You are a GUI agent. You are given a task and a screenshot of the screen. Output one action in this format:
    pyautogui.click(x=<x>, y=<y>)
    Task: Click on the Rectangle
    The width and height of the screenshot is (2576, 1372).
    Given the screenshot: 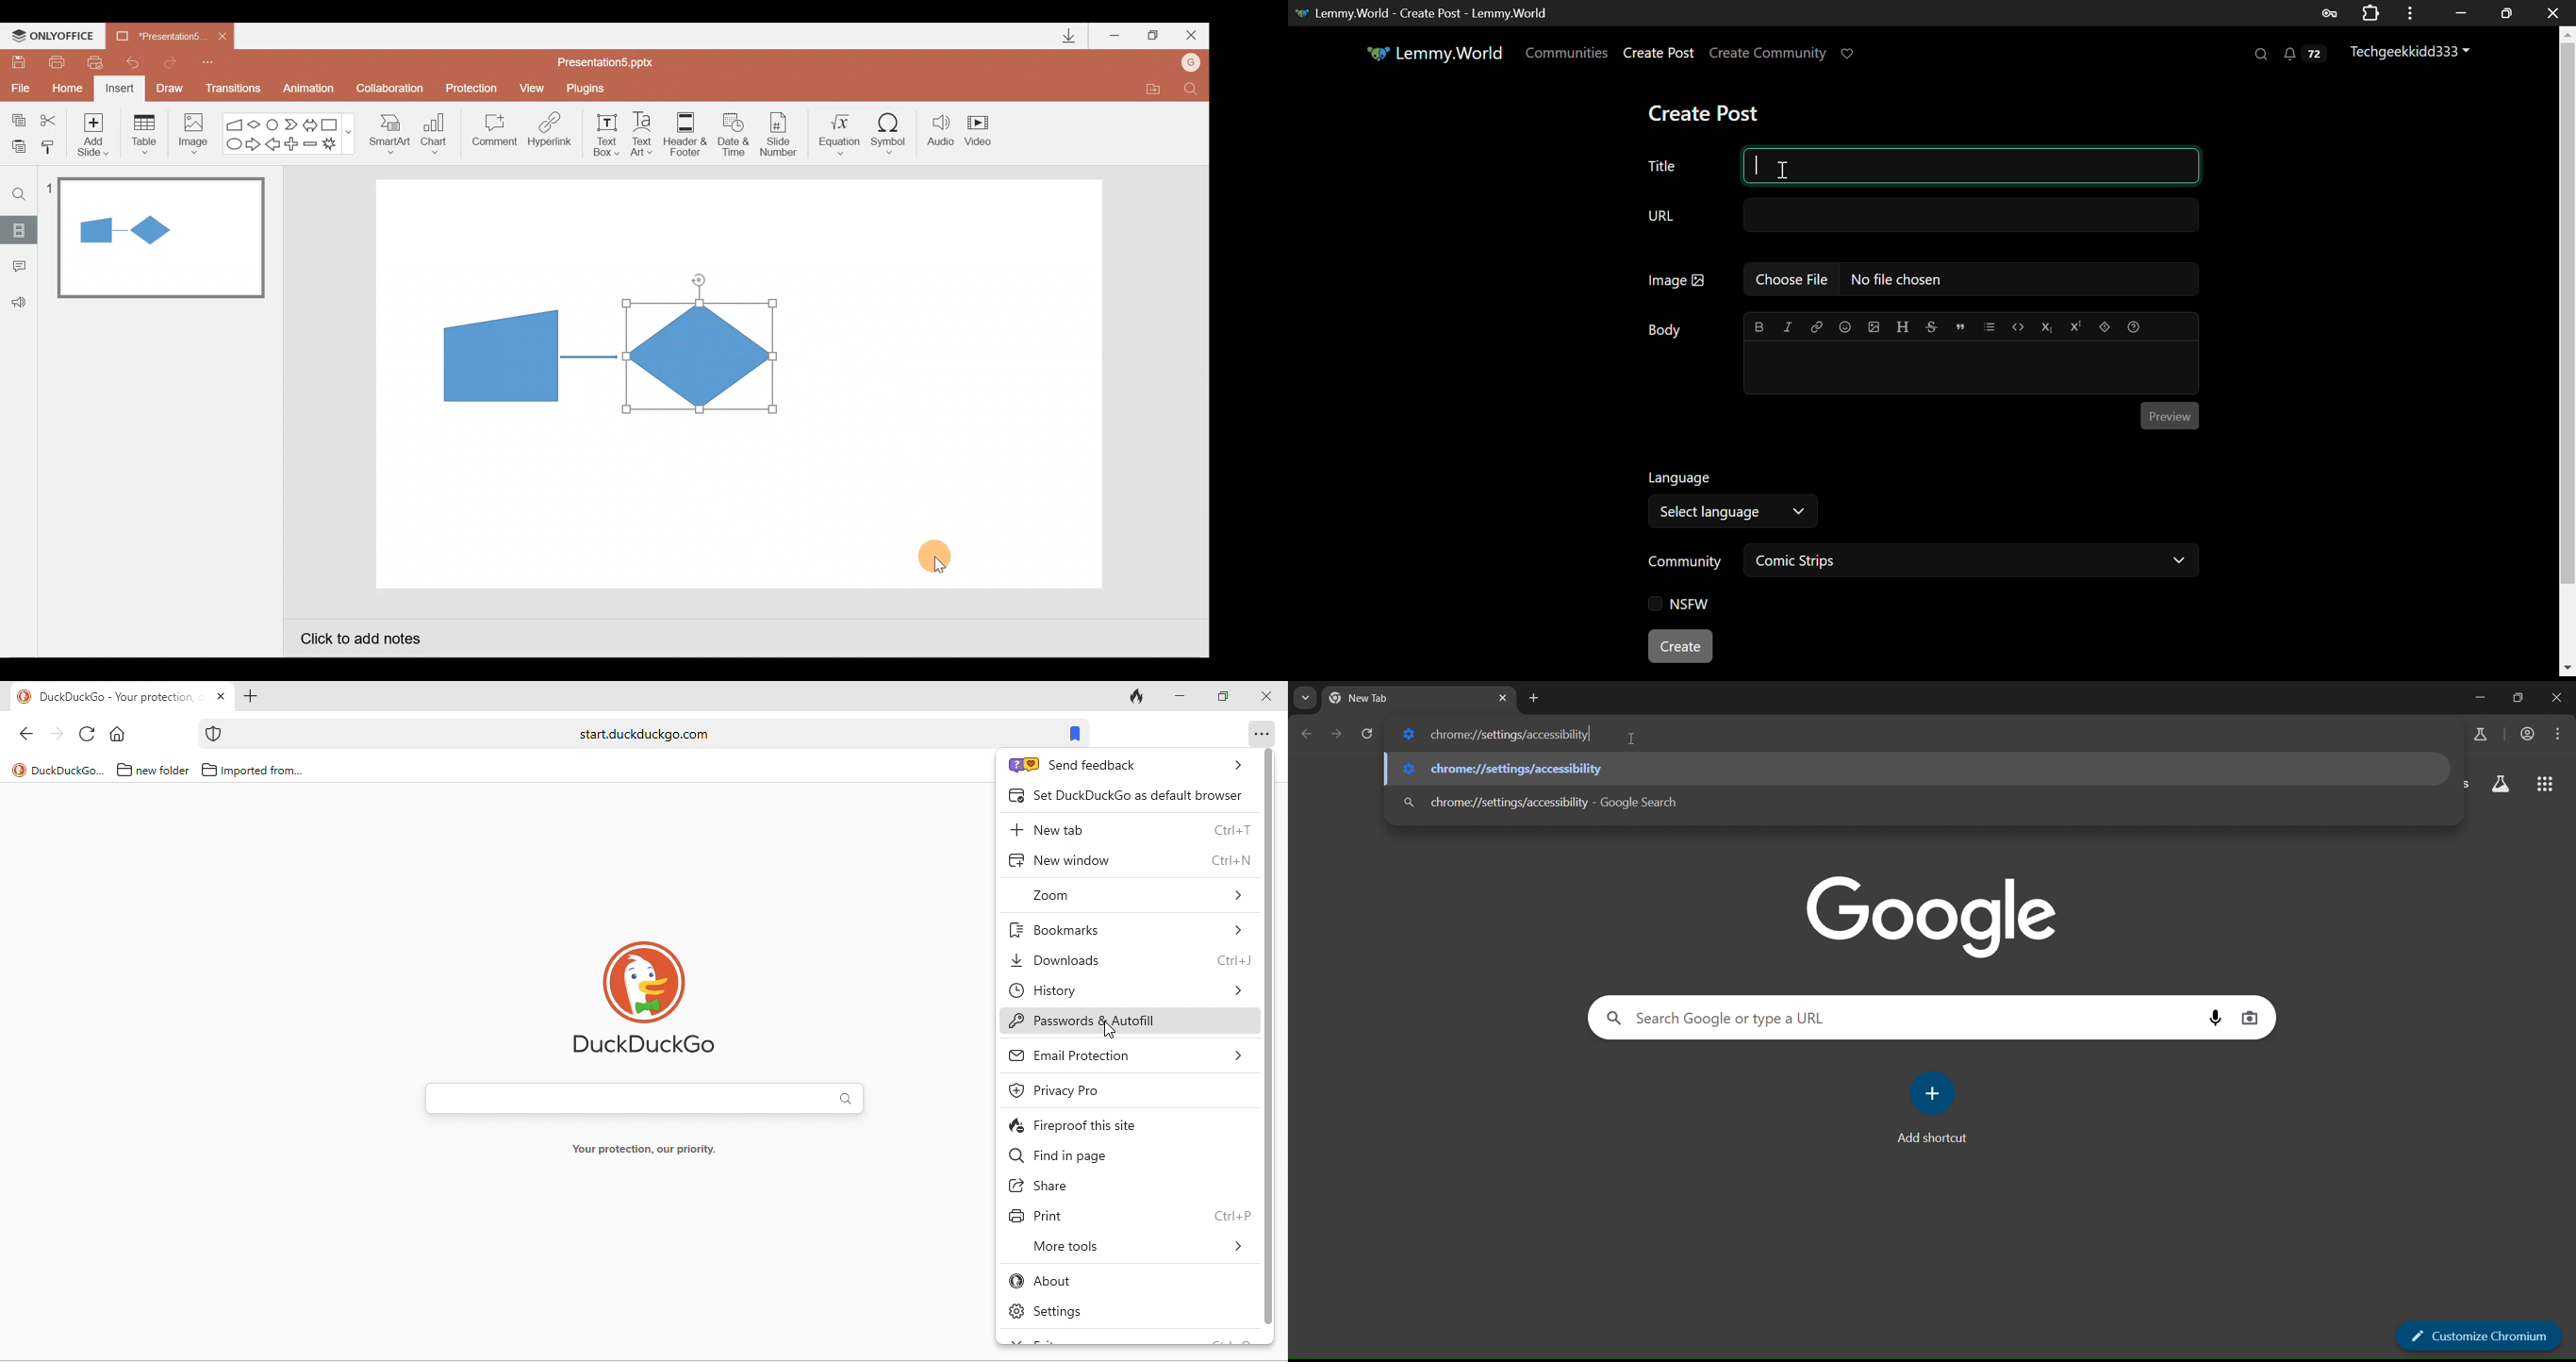 What is the action you would take?
    pyautogui.click(x=333, y=124)
    